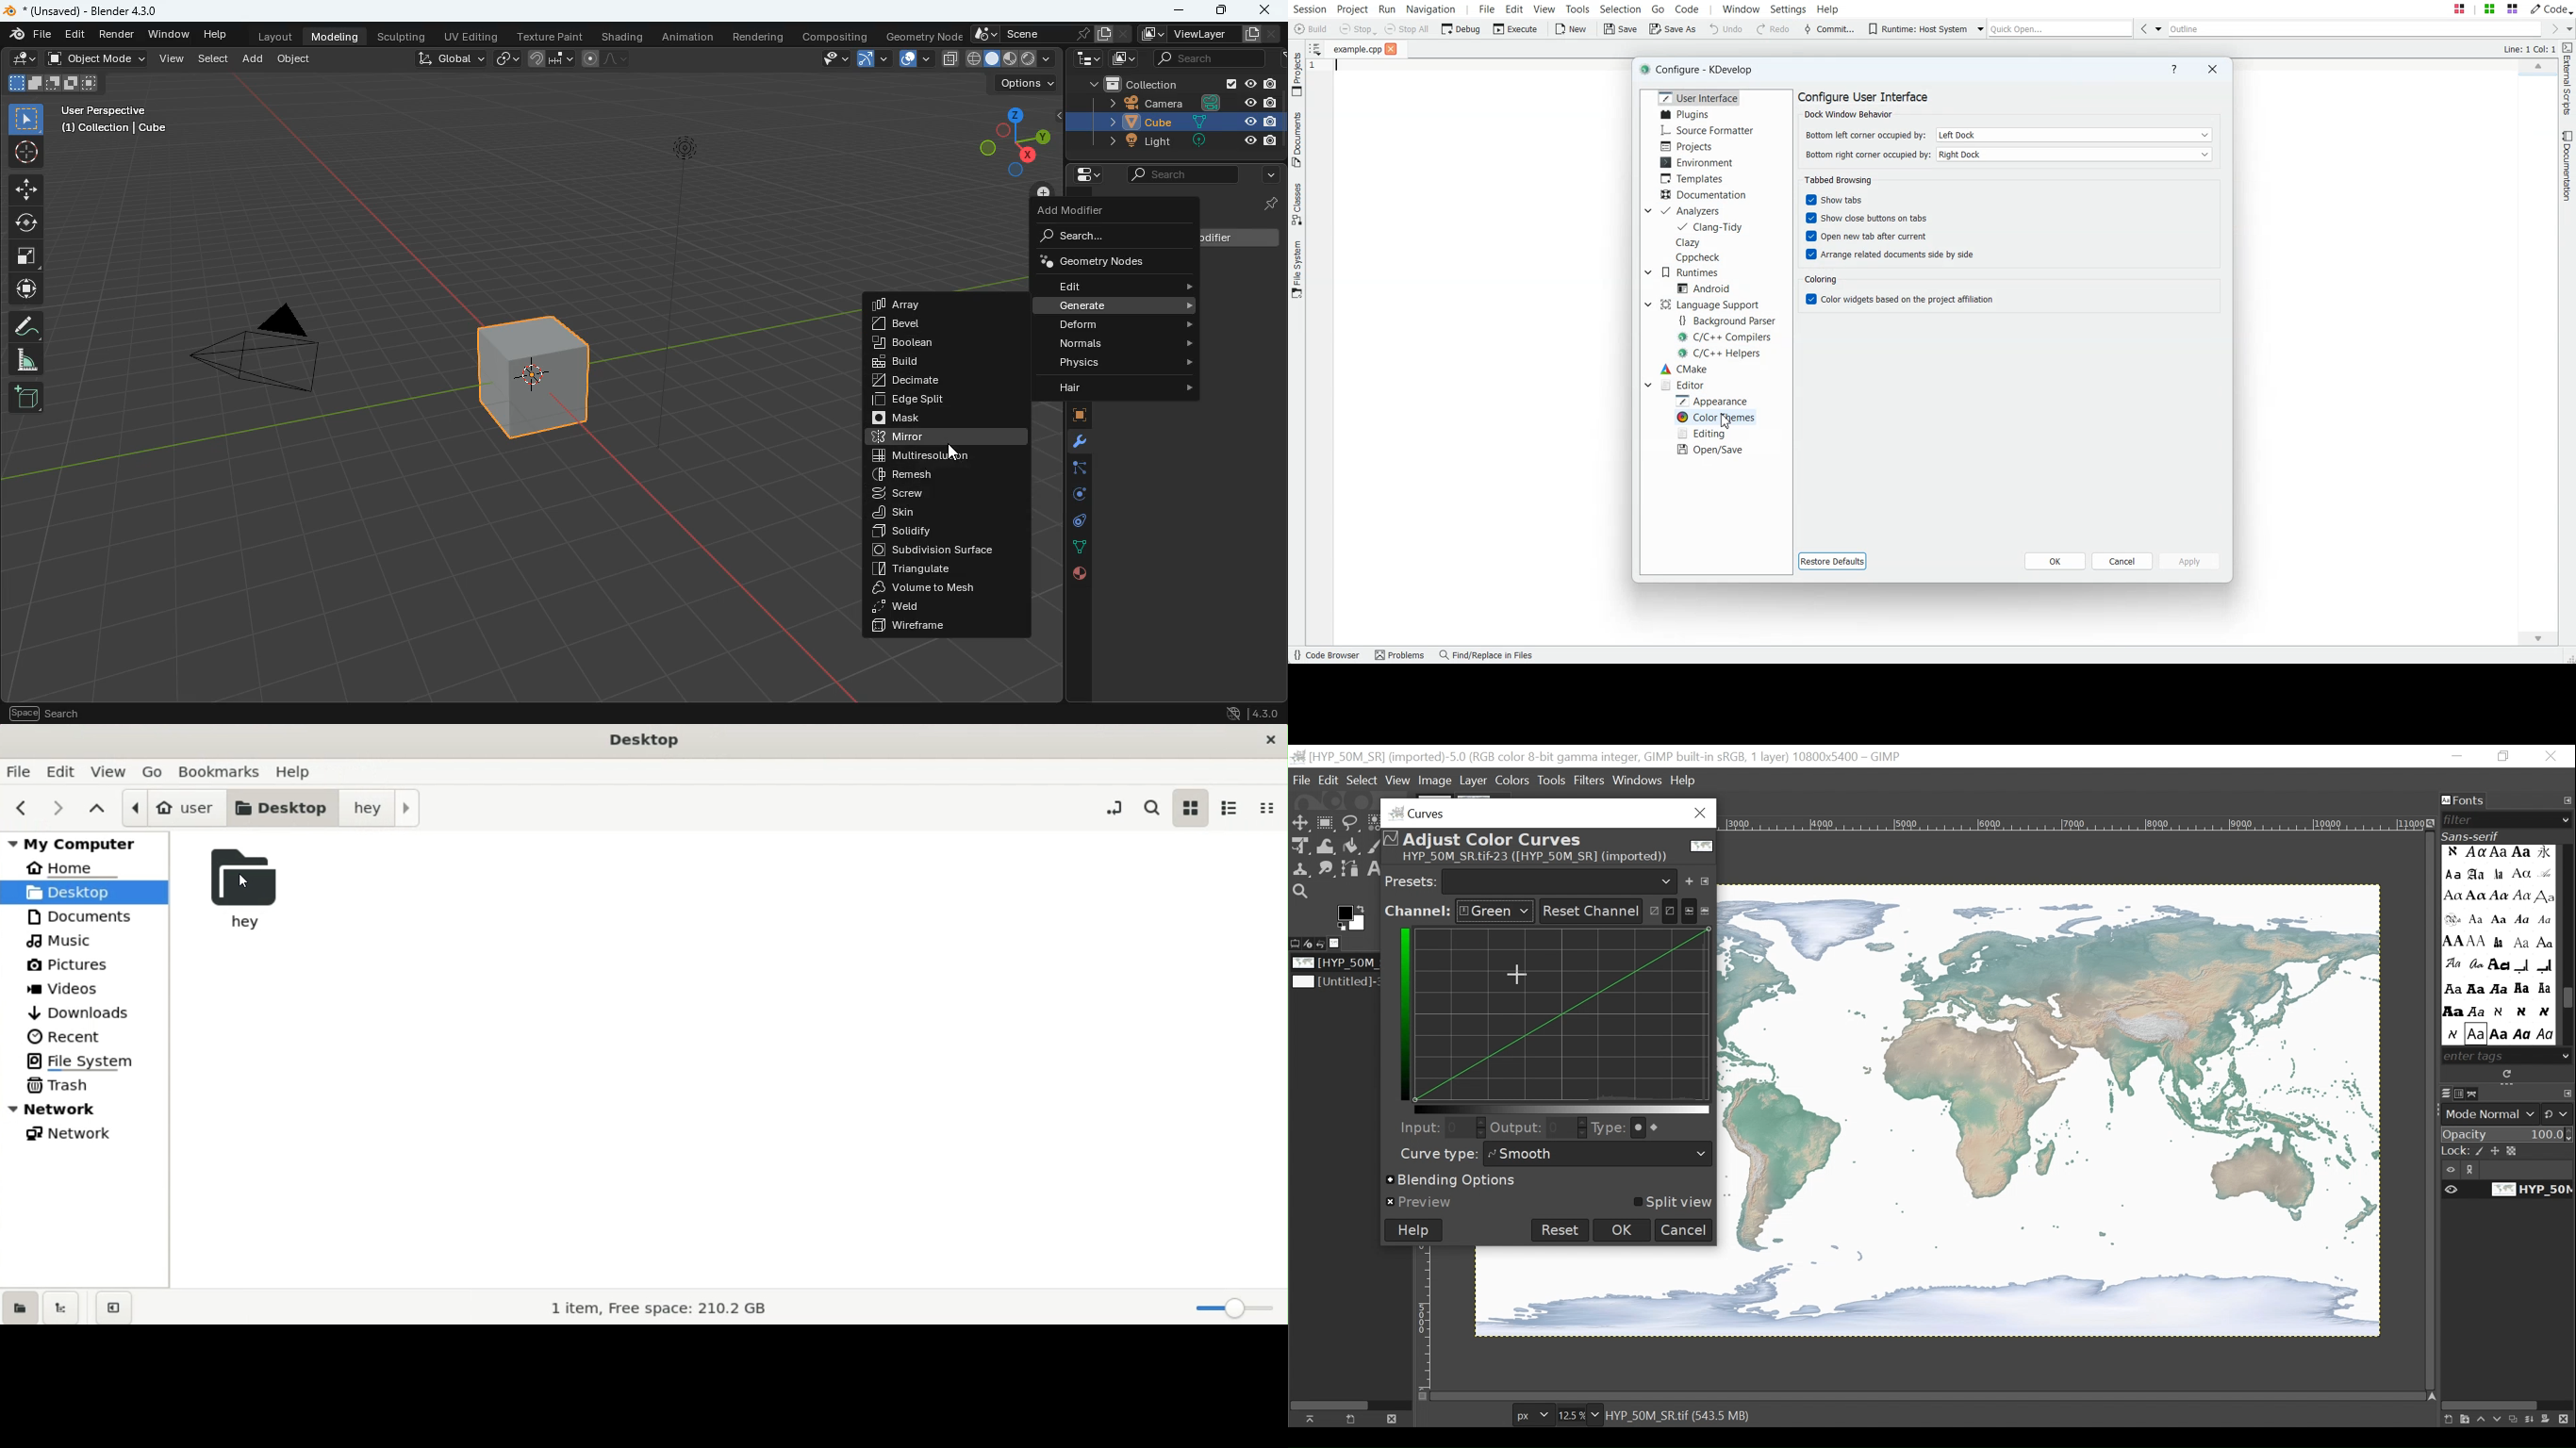 This screenshot has height=1456, width=2576. What do you see at coordinates (1458, 912) in the screenshot?
I see `Channel Selection` at bounding box center [1458, 912].